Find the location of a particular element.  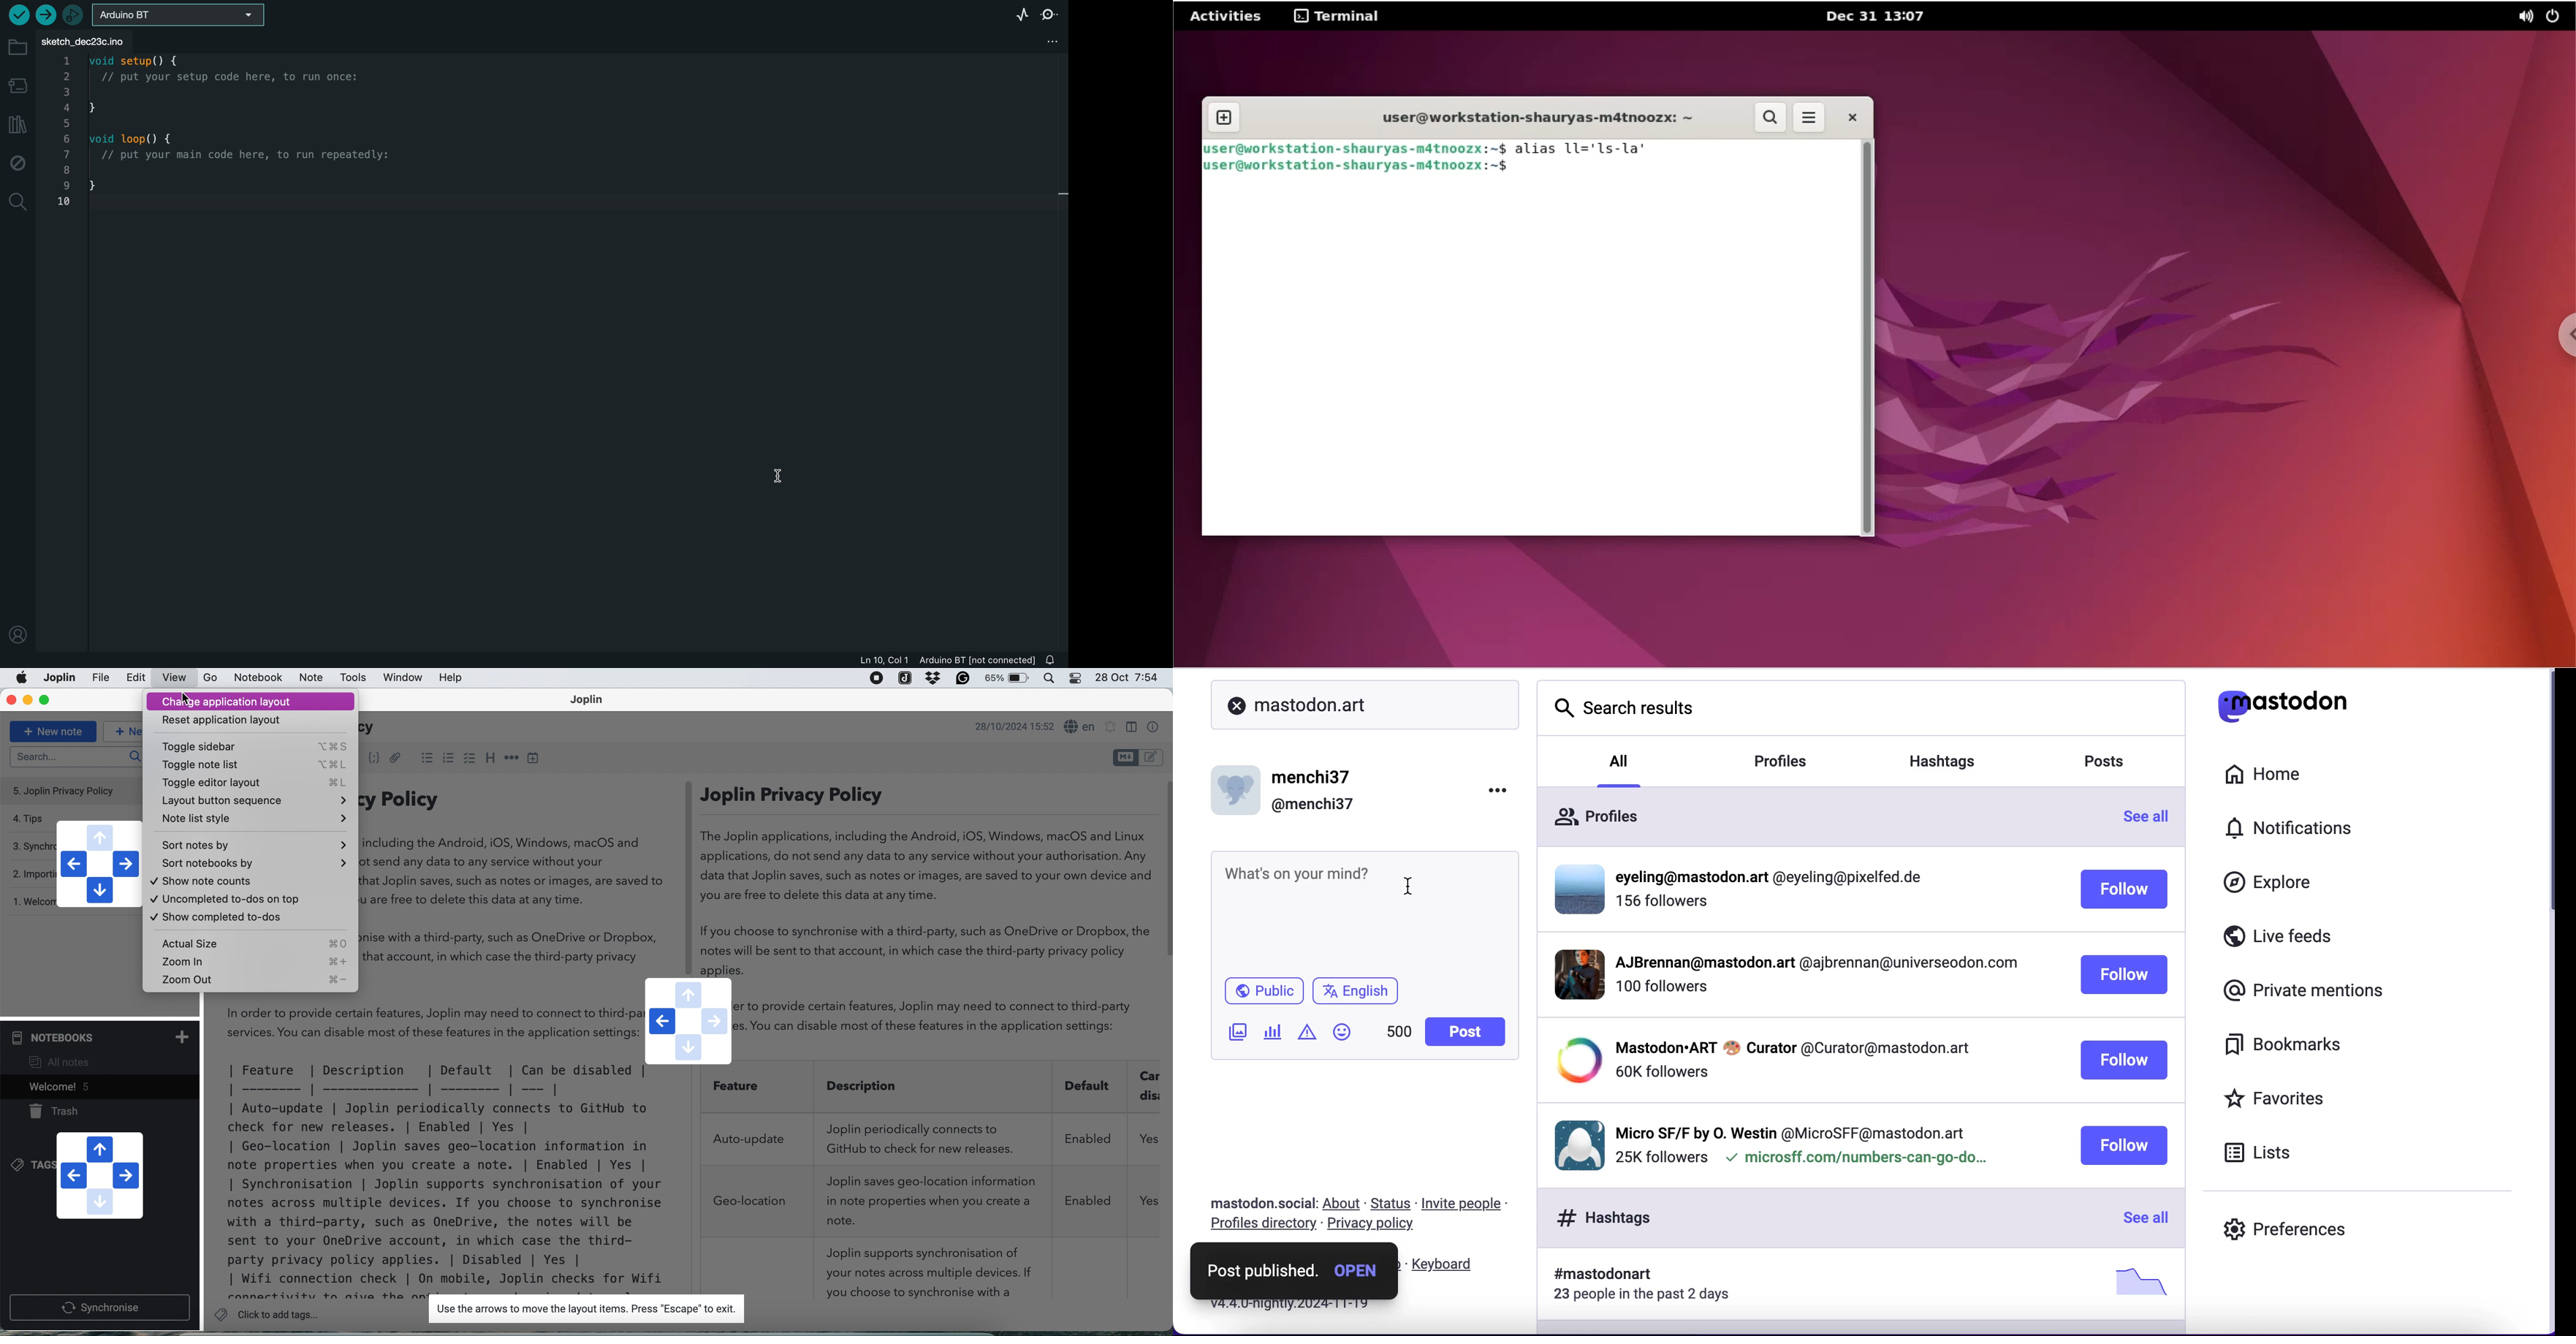

profiles is located at coordinates (1798, 763).